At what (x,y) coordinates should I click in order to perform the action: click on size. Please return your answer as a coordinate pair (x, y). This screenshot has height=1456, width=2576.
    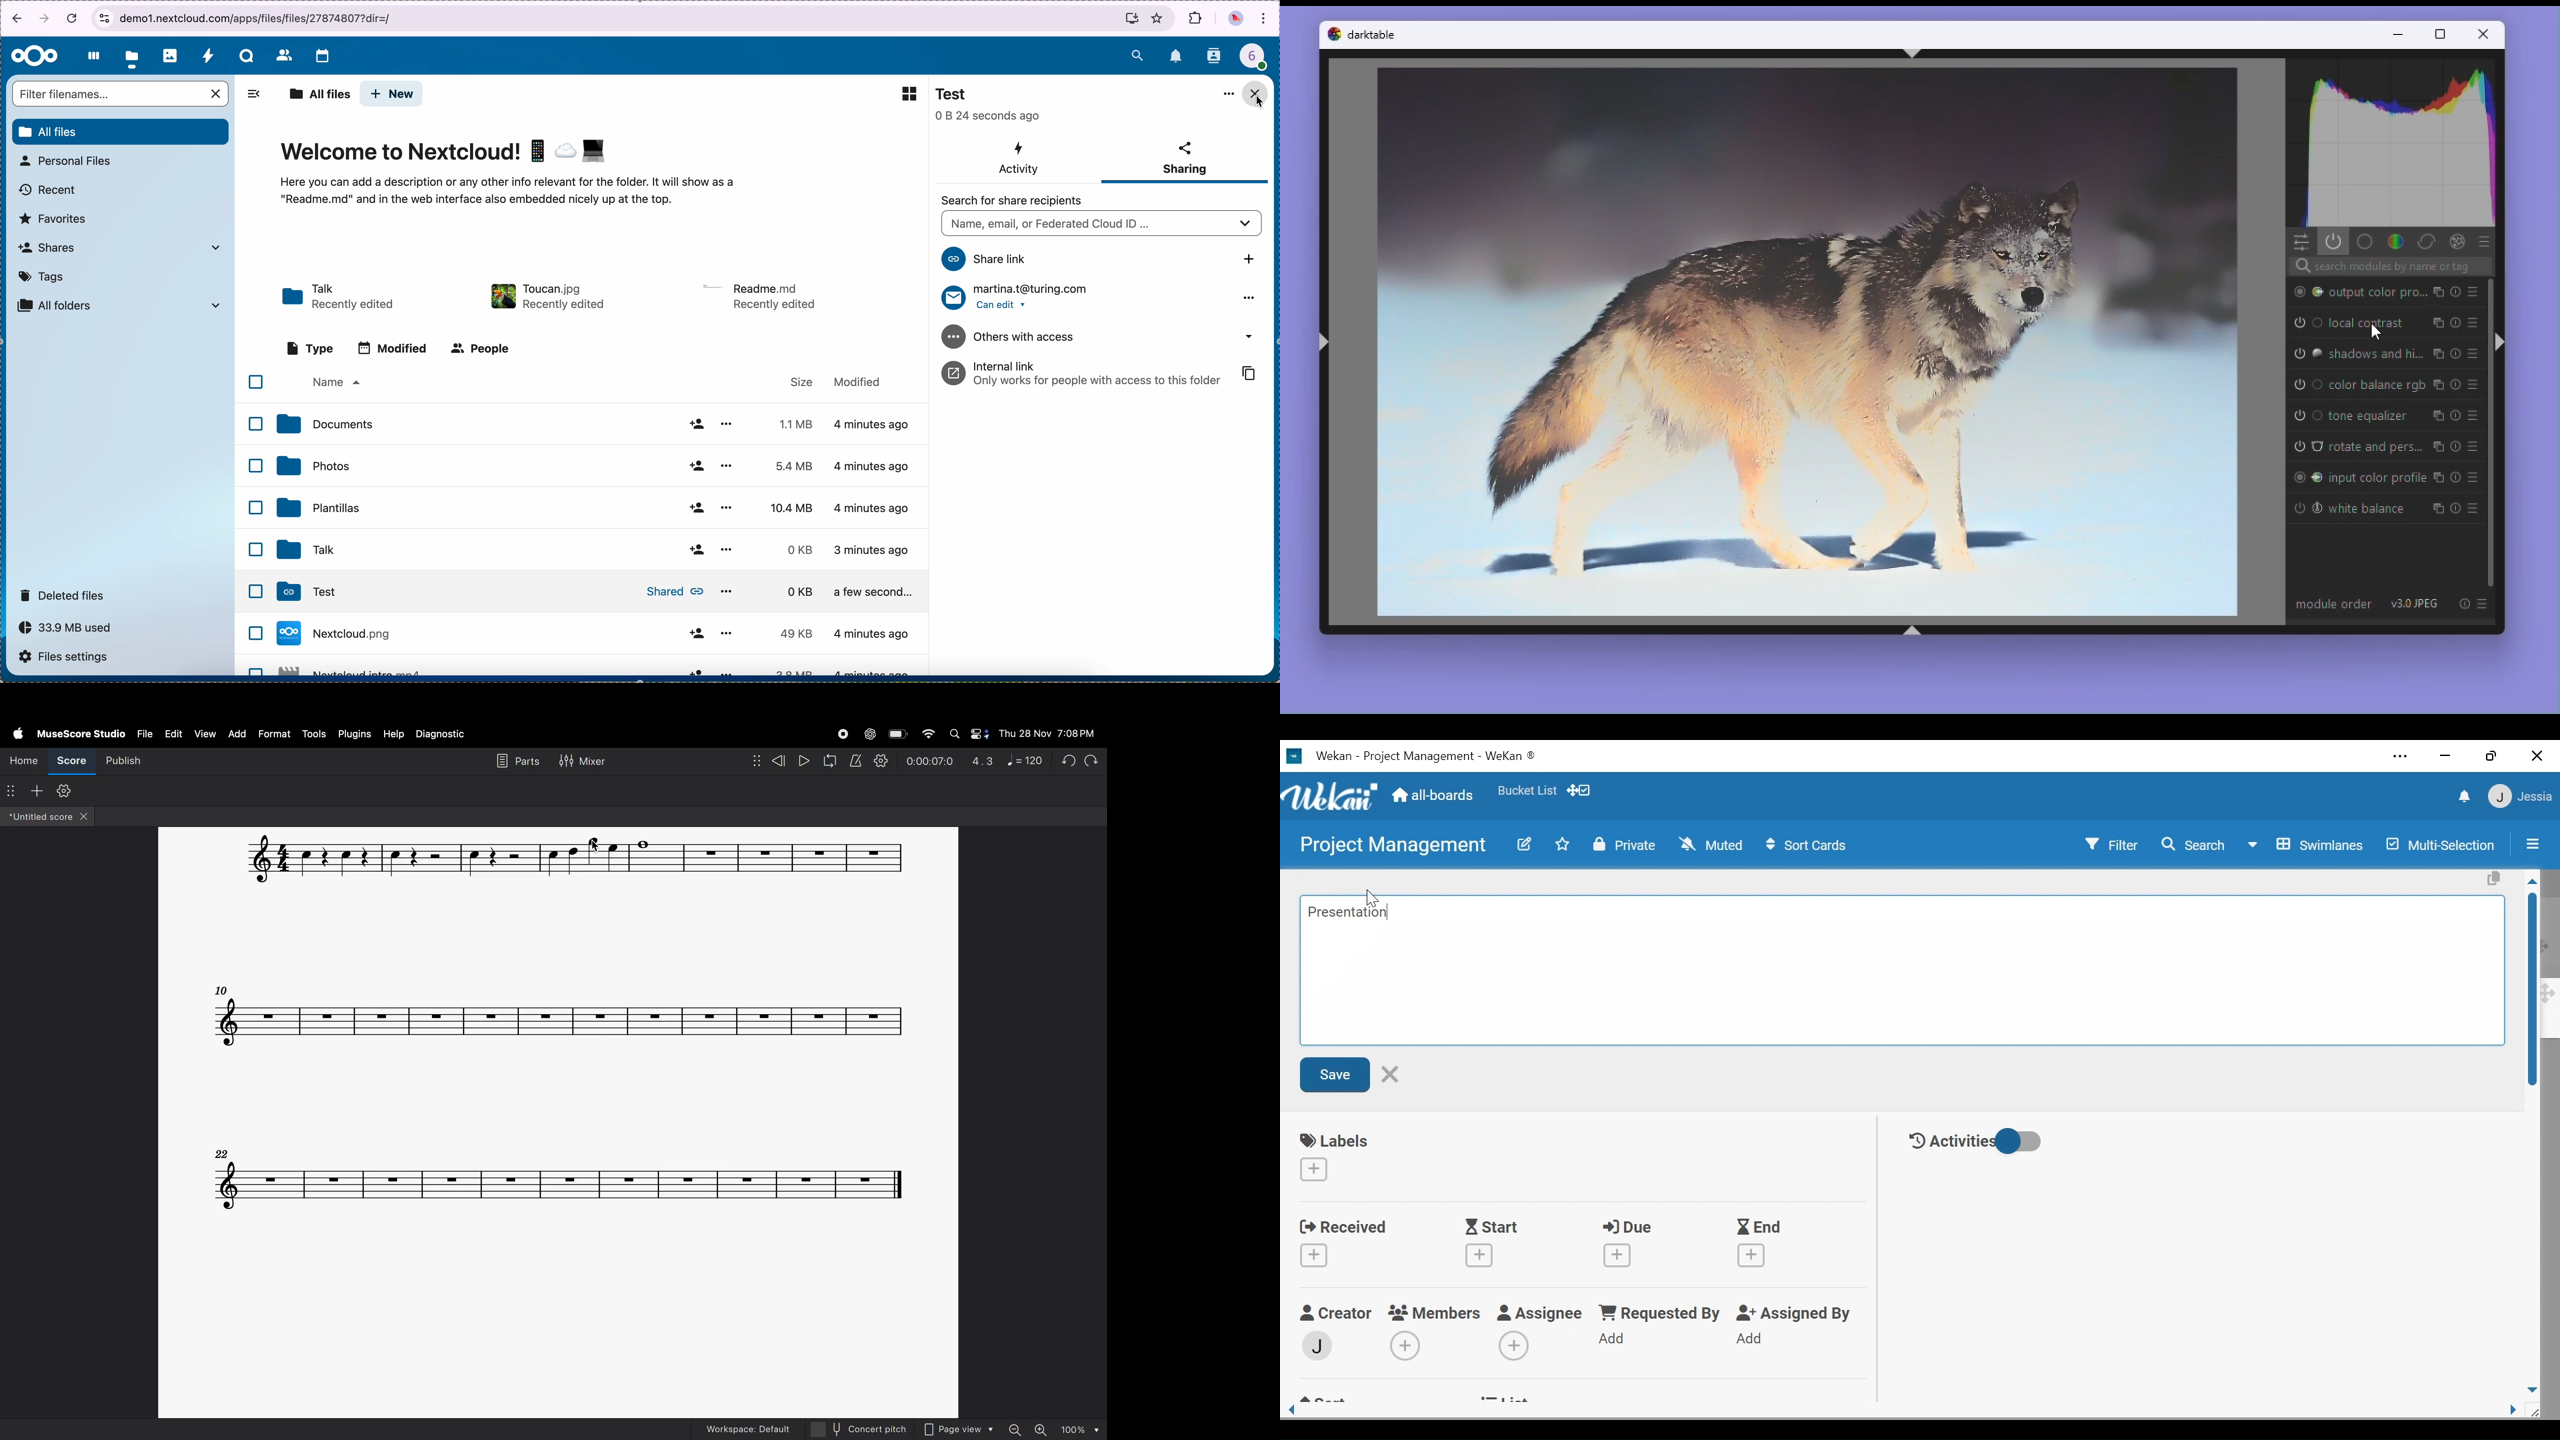
    Looking at the image, I should click on (802, 381).